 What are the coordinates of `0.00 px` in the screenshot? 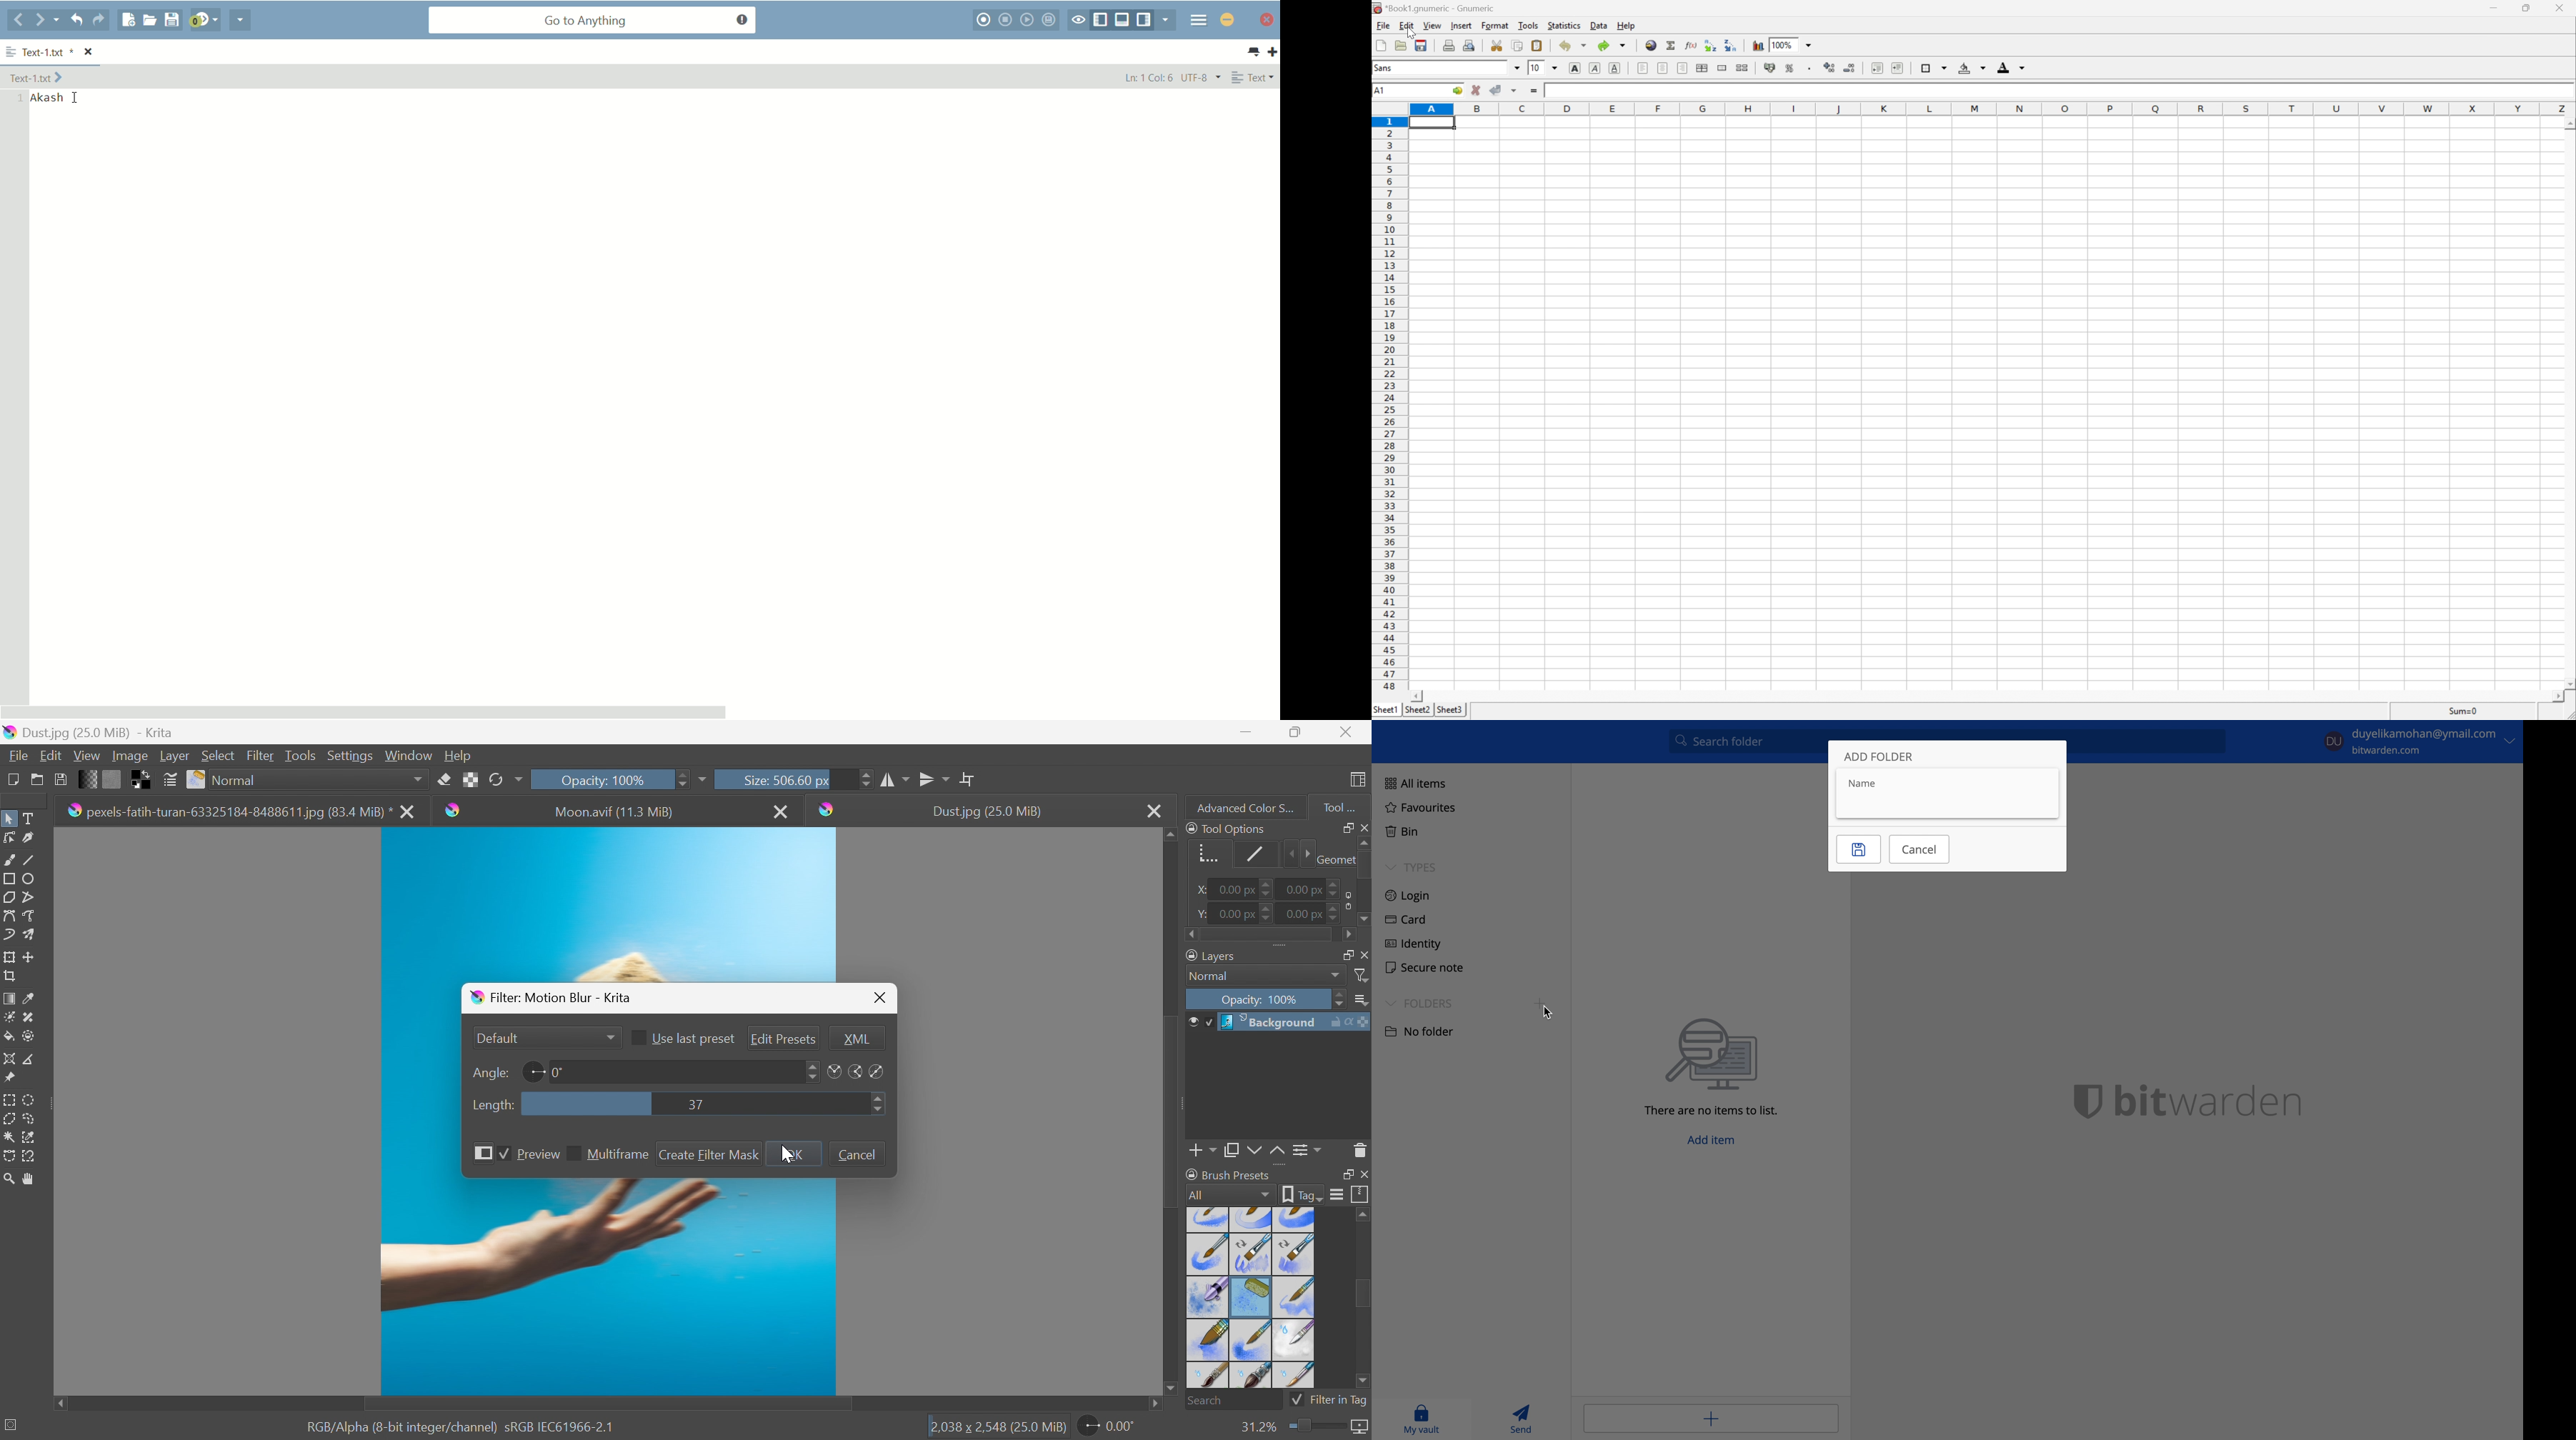 It's located at (1305, 888).